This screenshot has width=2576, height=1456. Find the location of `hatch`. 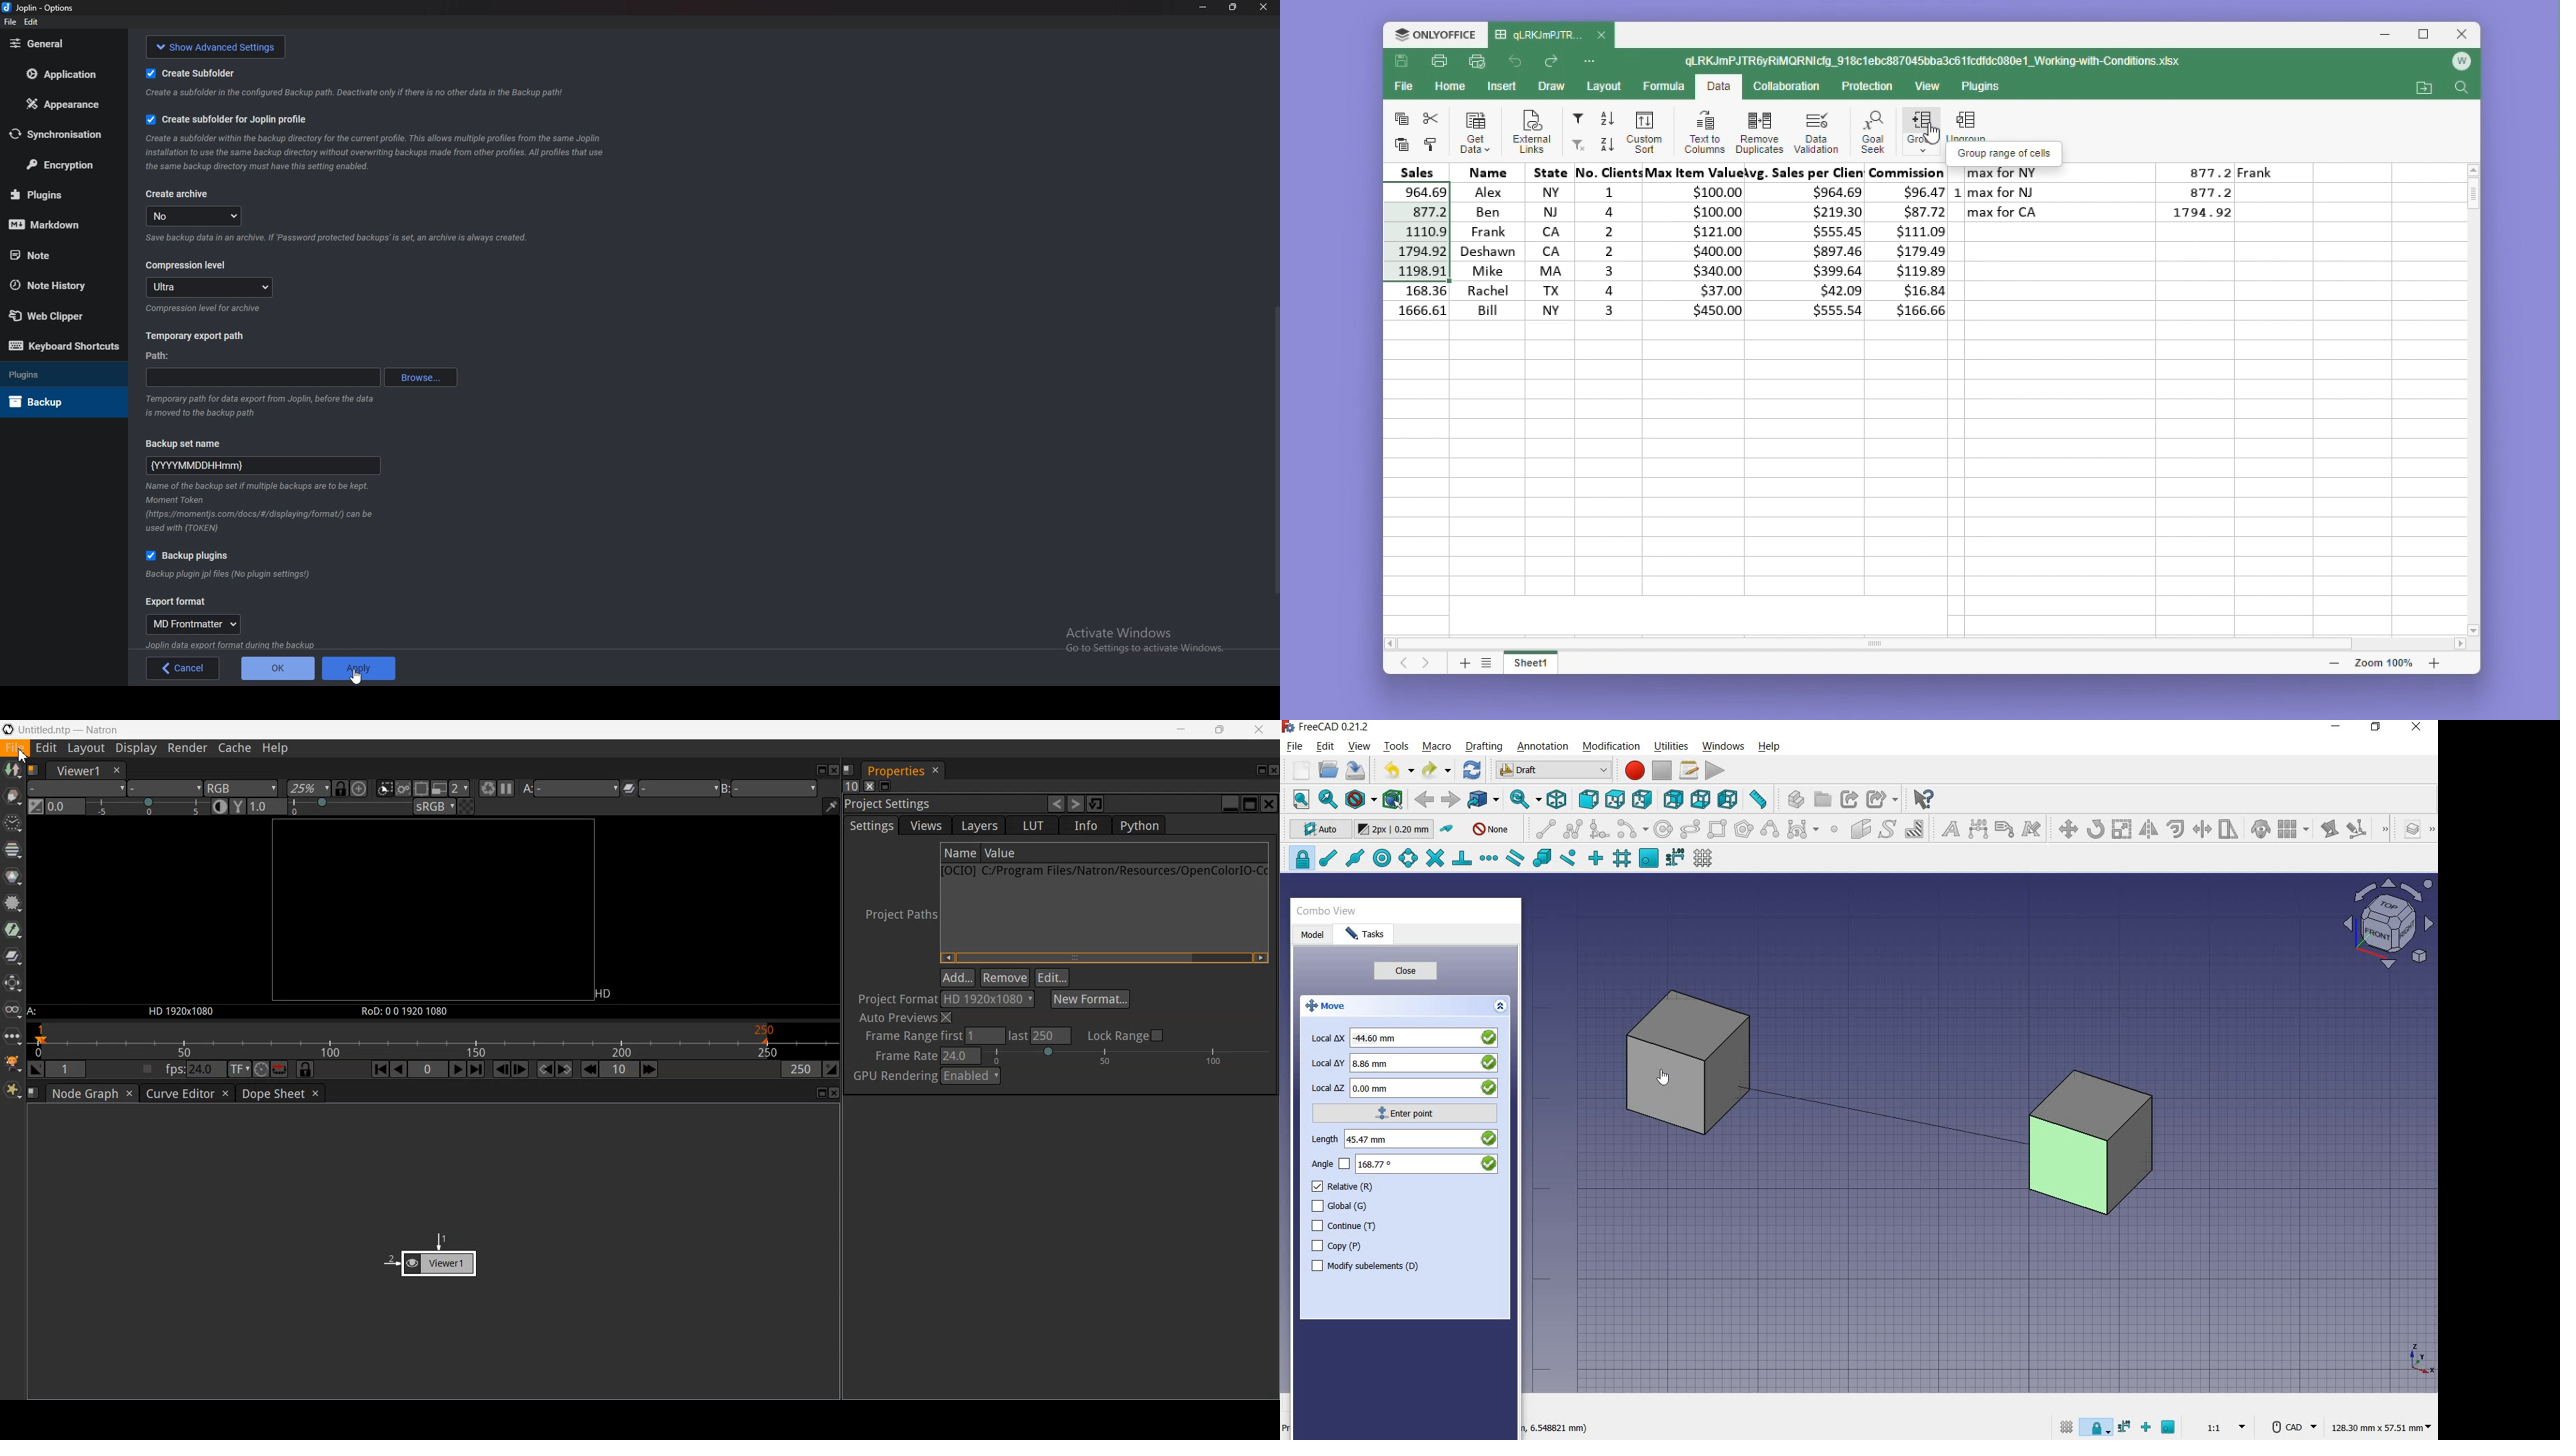

hatch is located at coordinates (1915, 829).